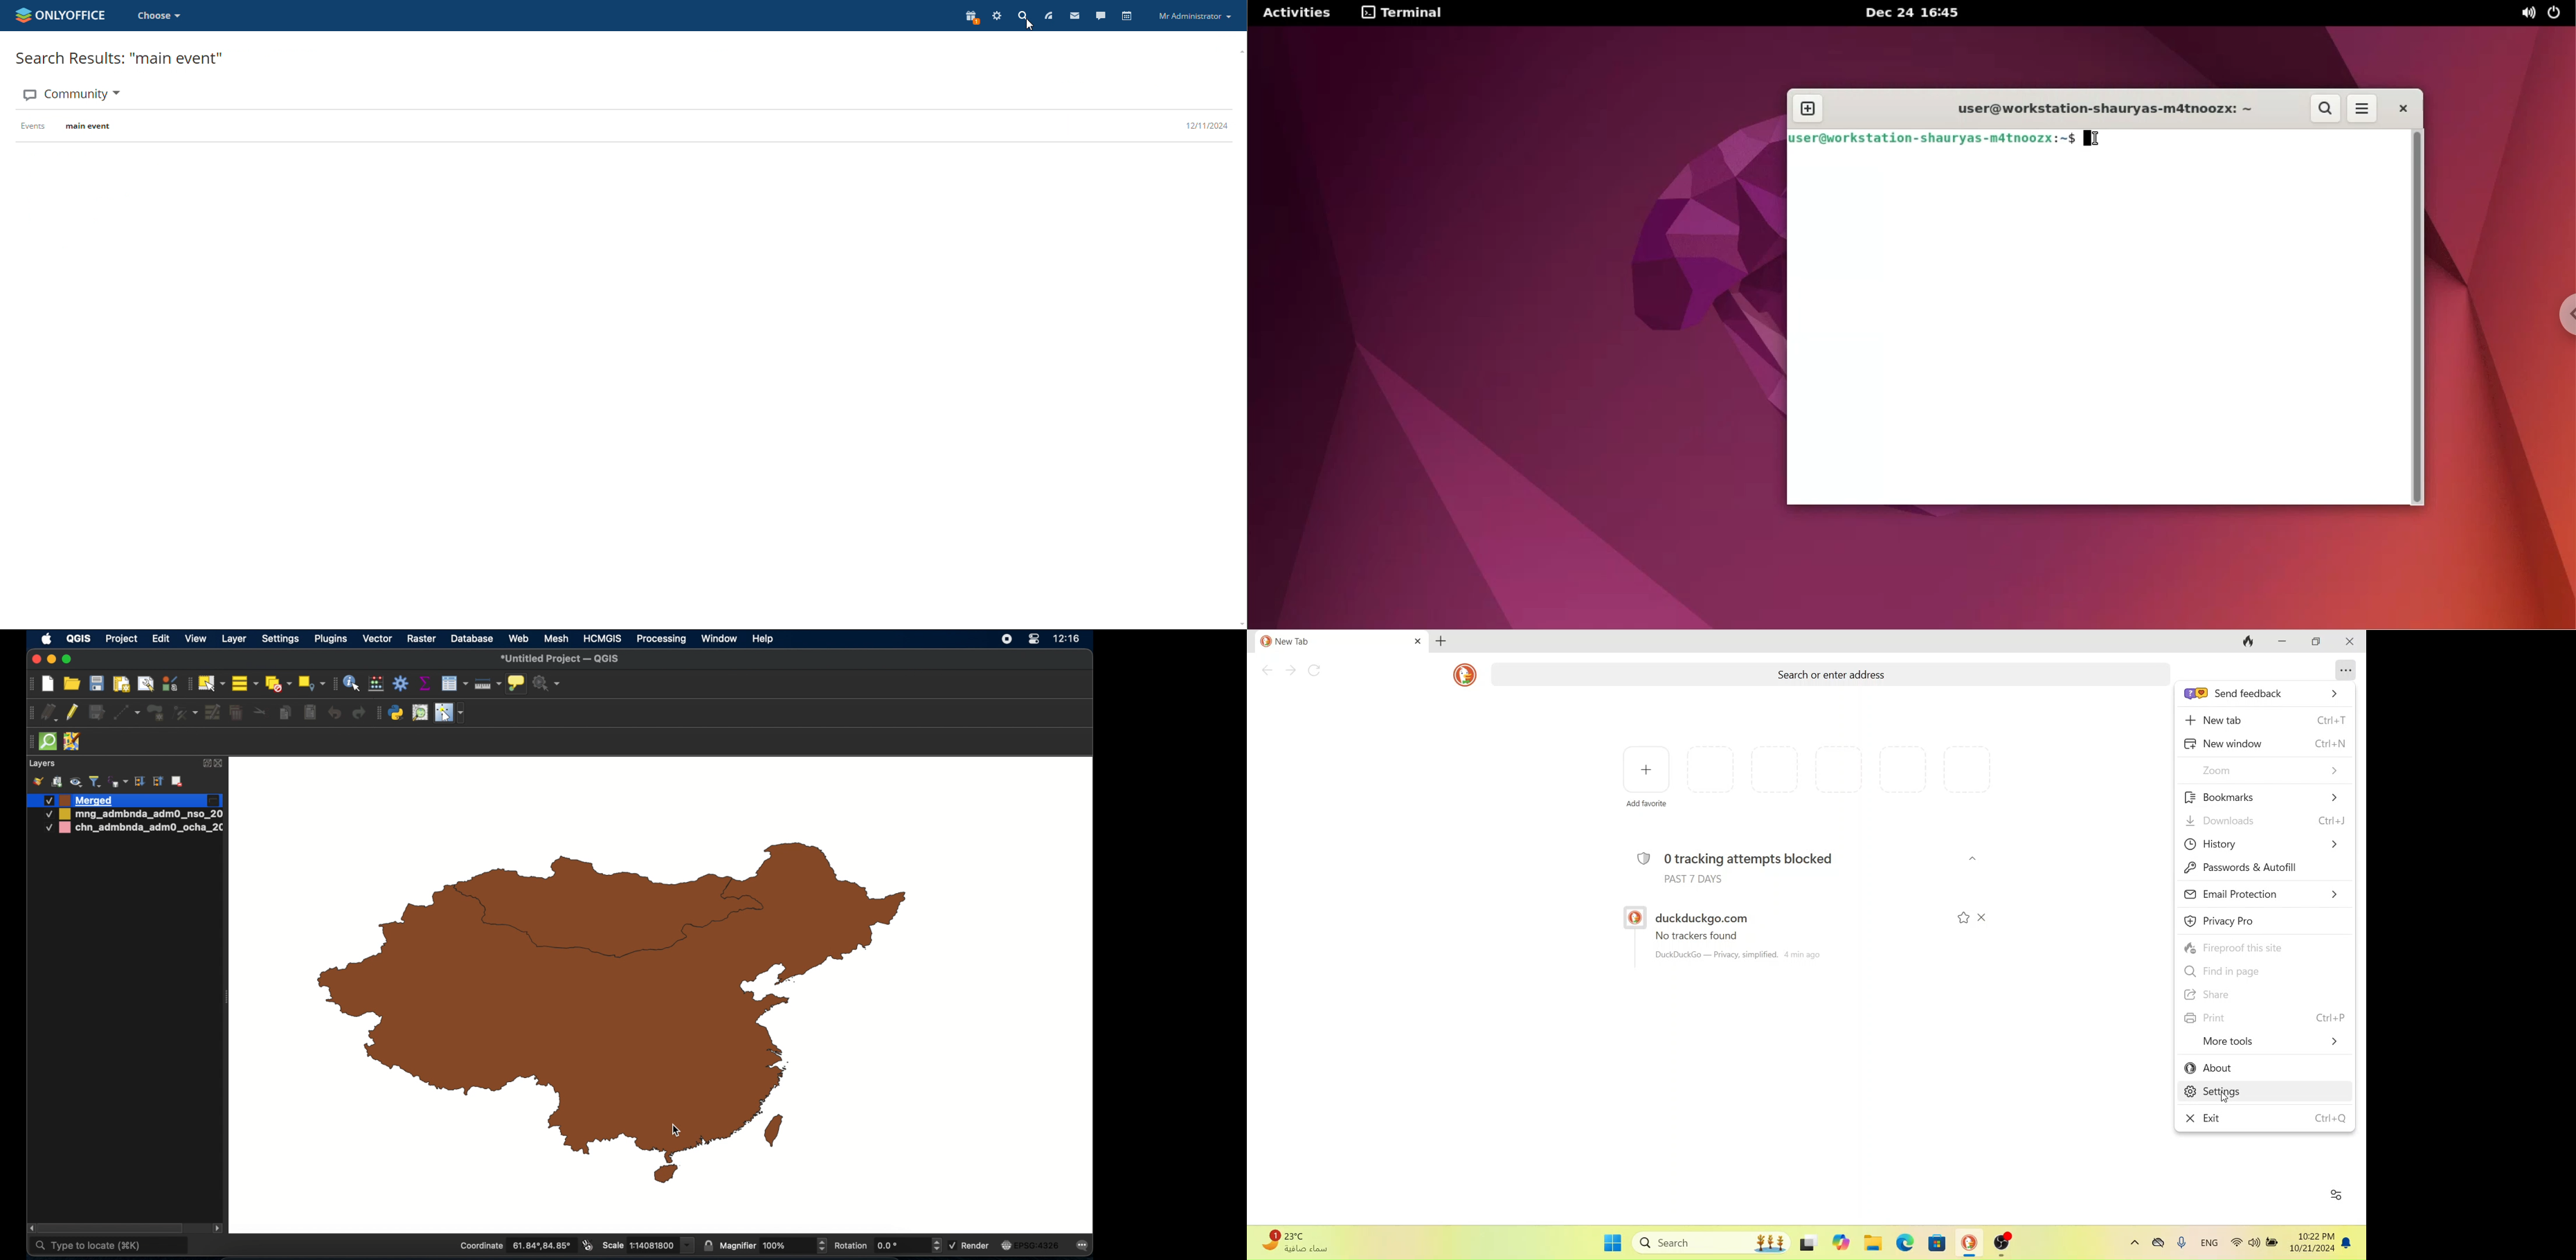 This screenshot has height=1260, width=2576. Describe the element at coordinates (1100, 15) in the screenshot. I see `talk` at that location.